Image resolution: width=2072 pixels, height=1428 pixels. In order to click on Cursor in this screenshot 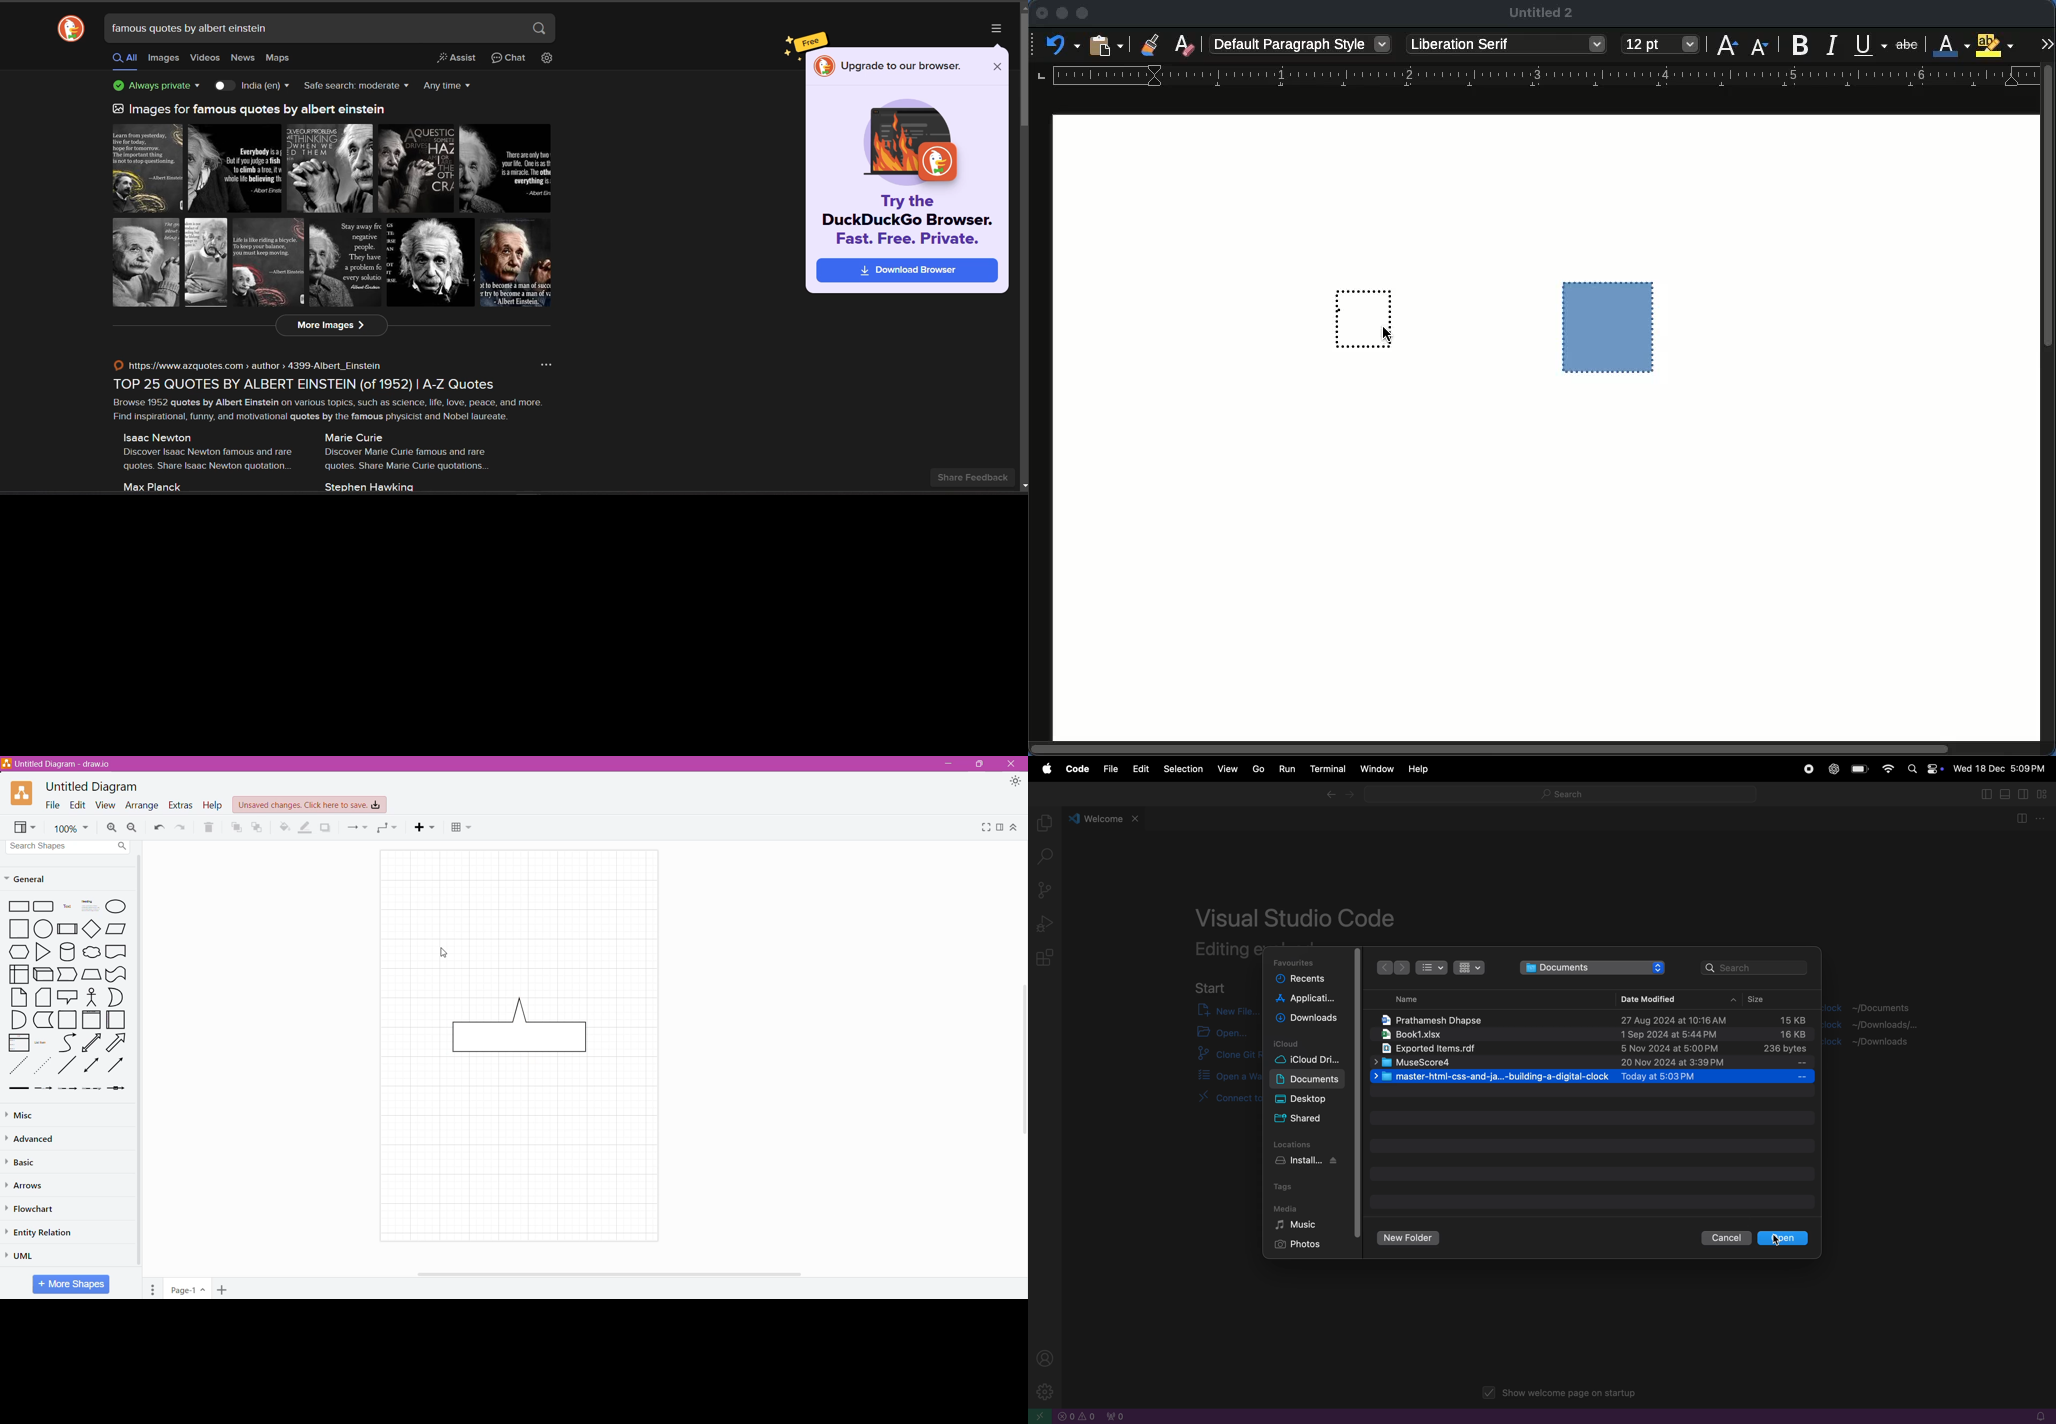, I will do `click(441, 952)`.